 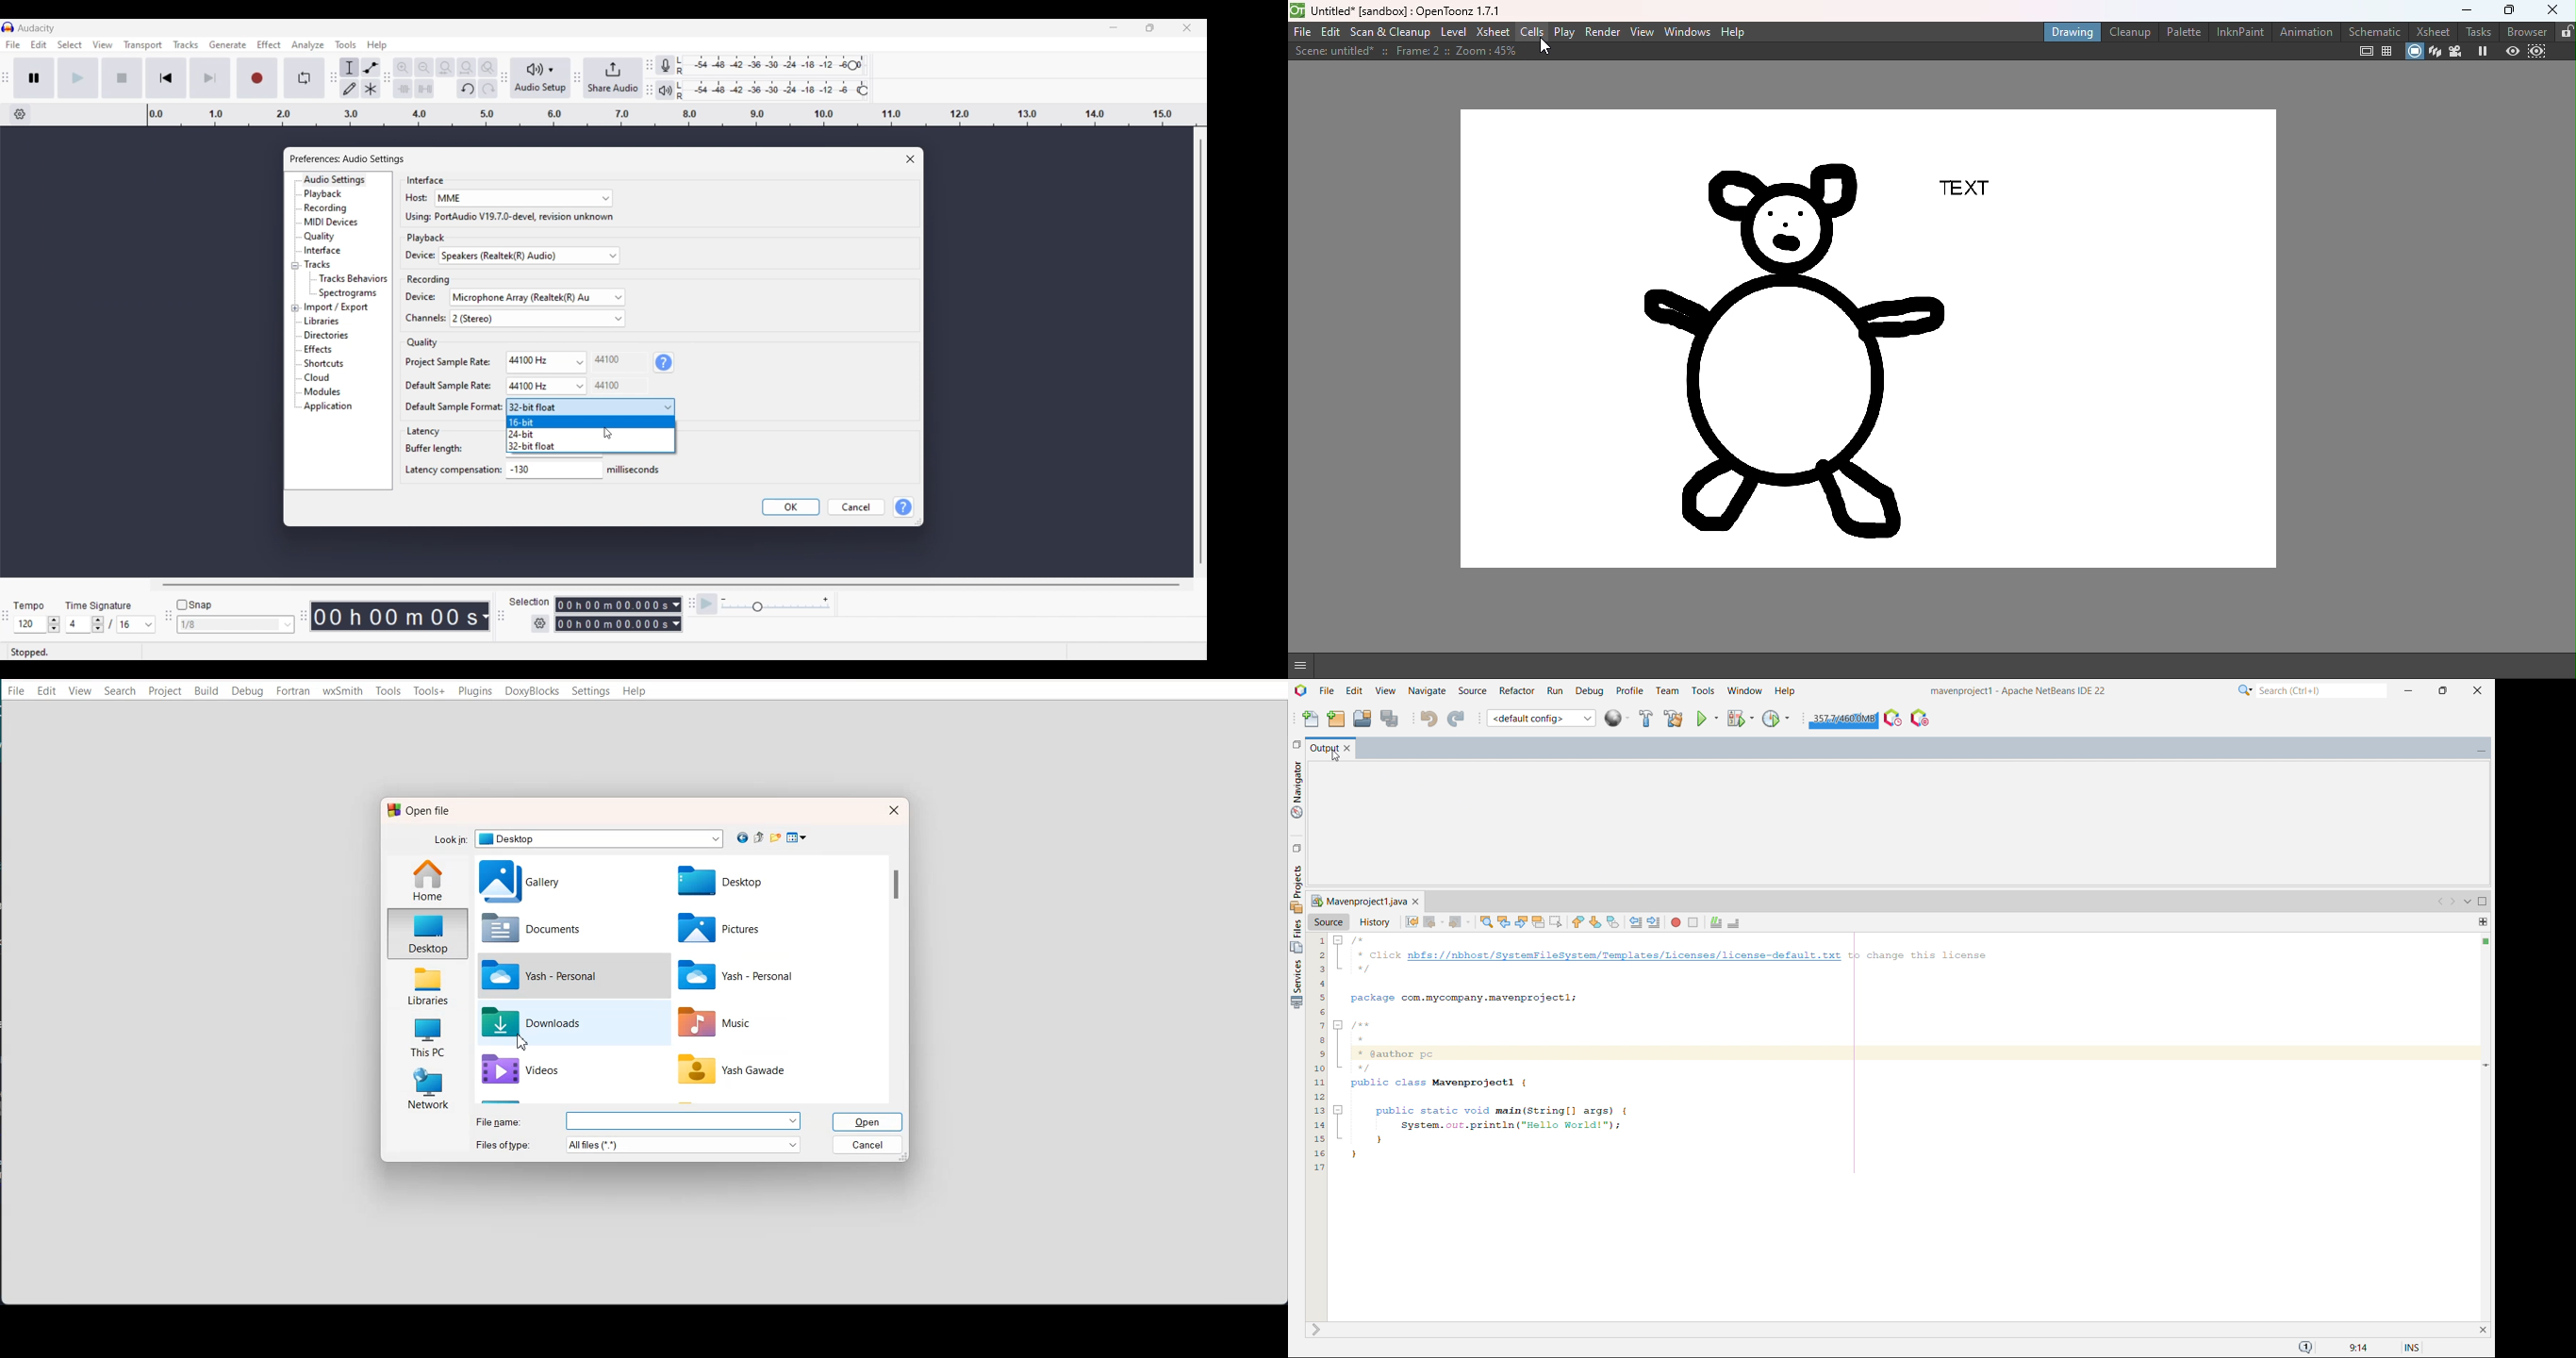 I want to click on MIDI devices, so click(x=335, y=222).